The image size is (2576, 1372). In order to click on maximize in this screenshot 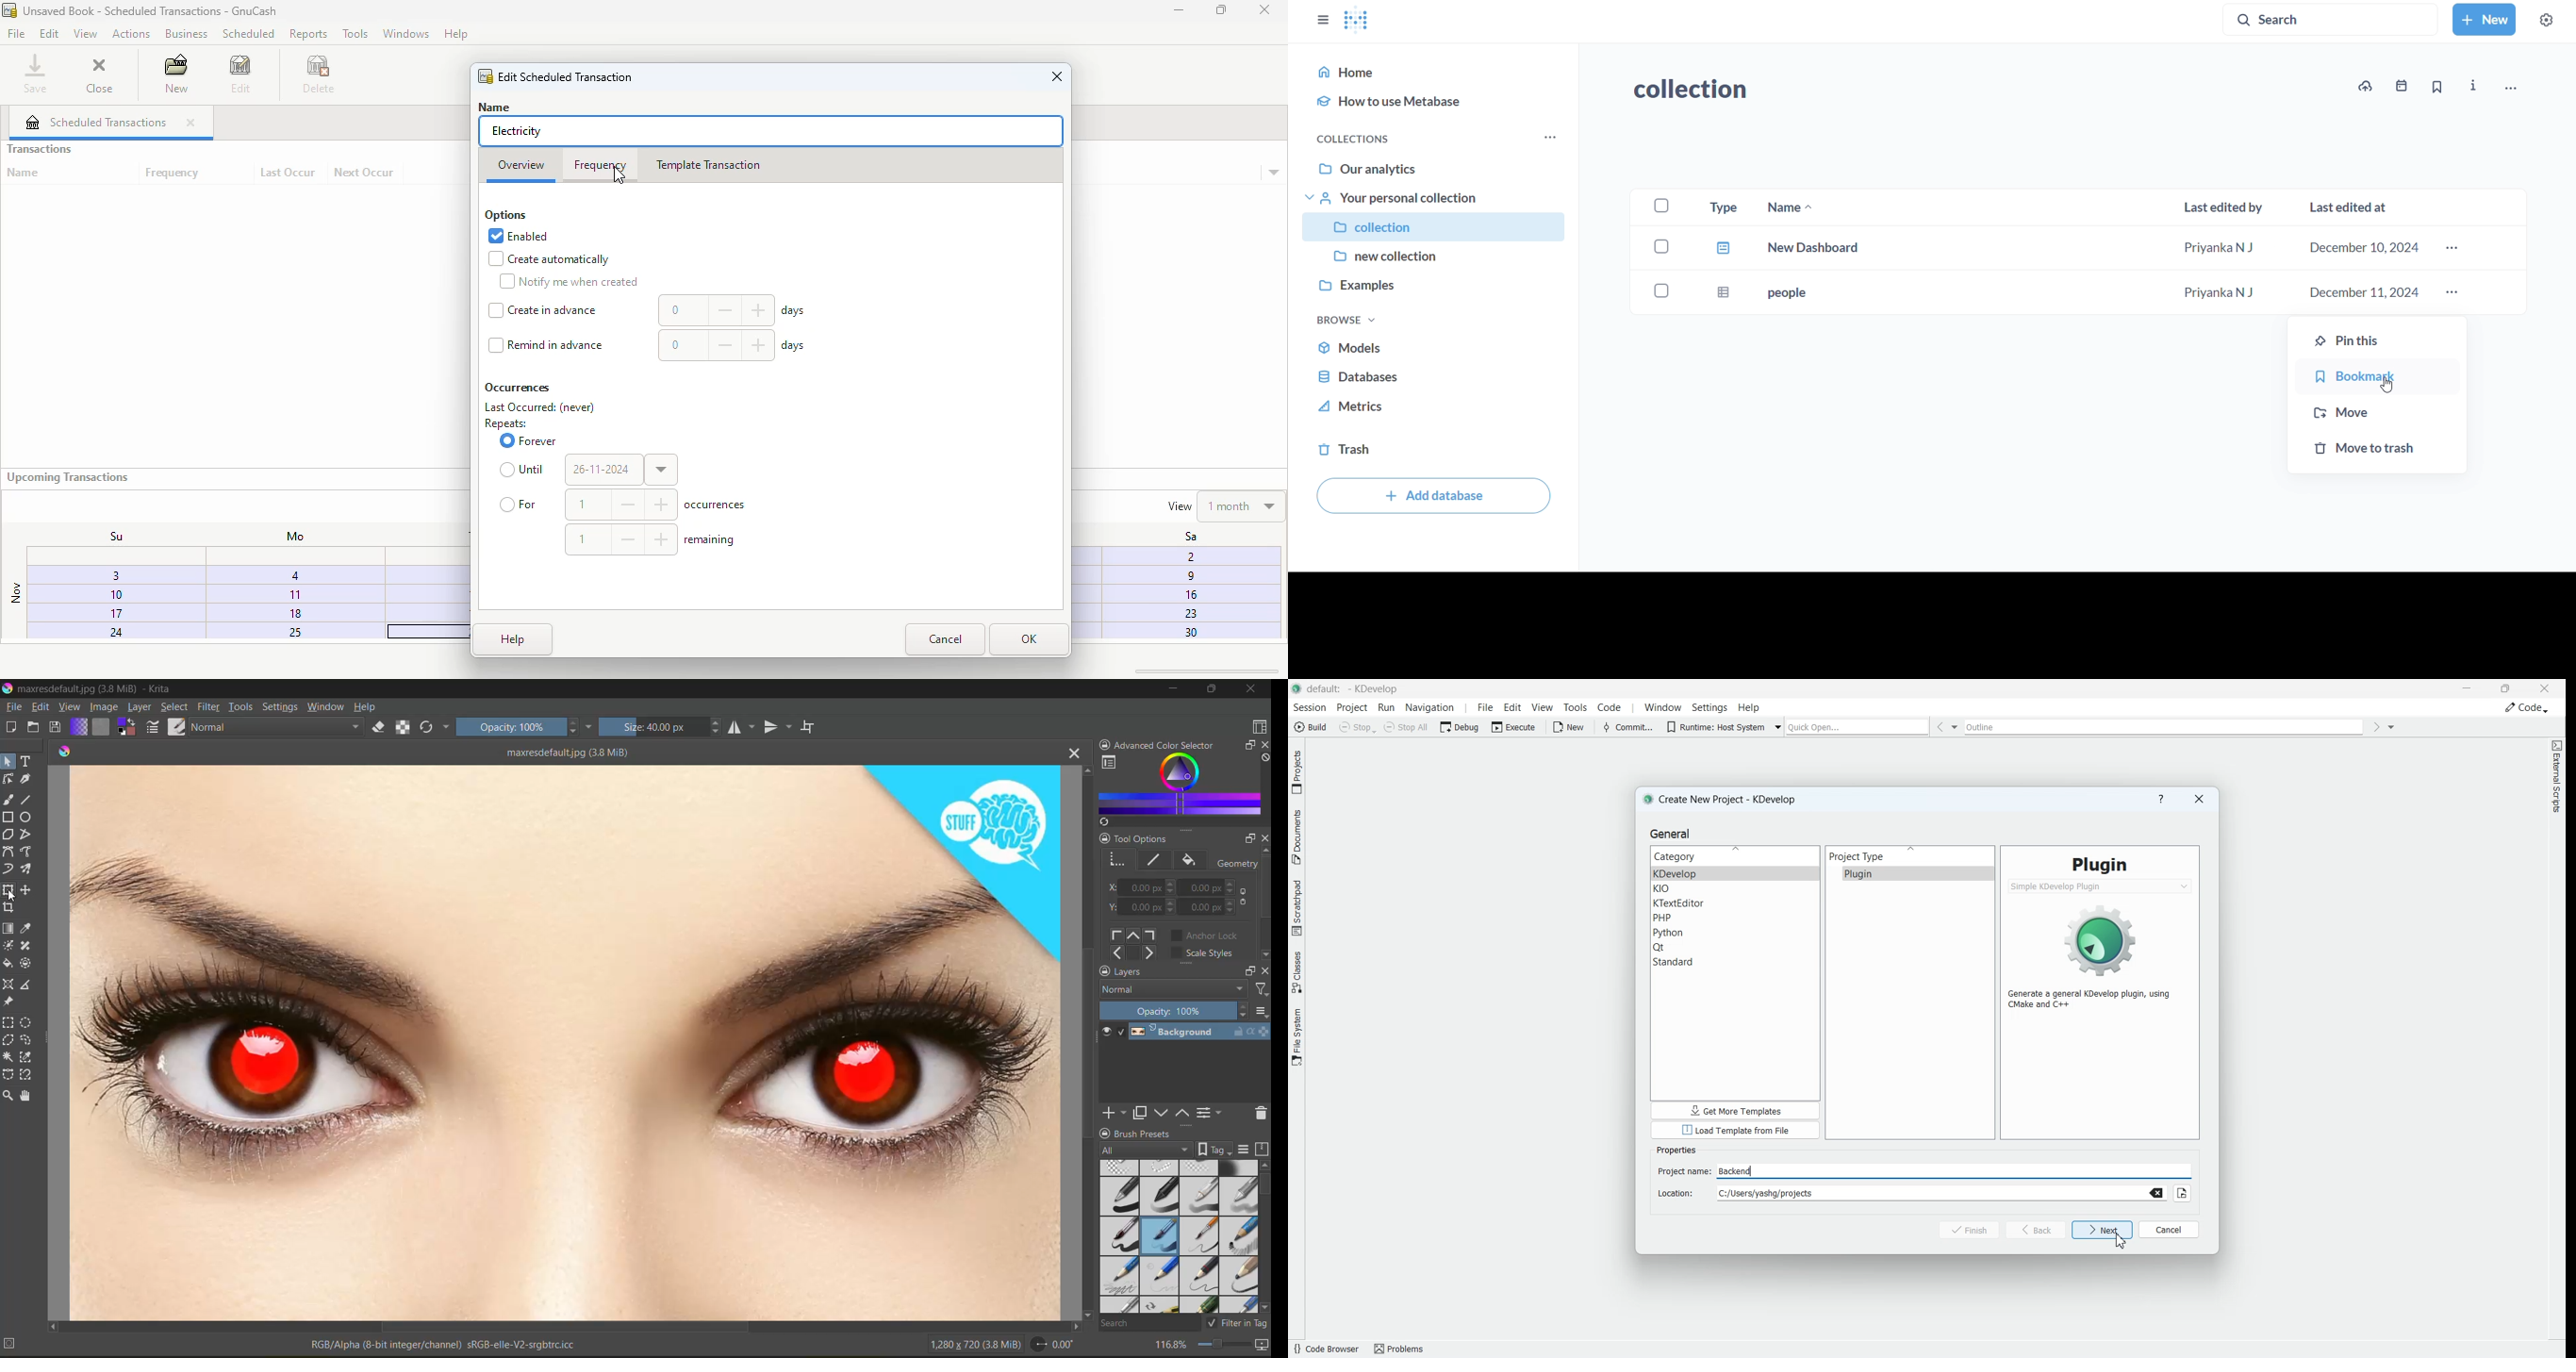, I will do `click(1221, 9)`.